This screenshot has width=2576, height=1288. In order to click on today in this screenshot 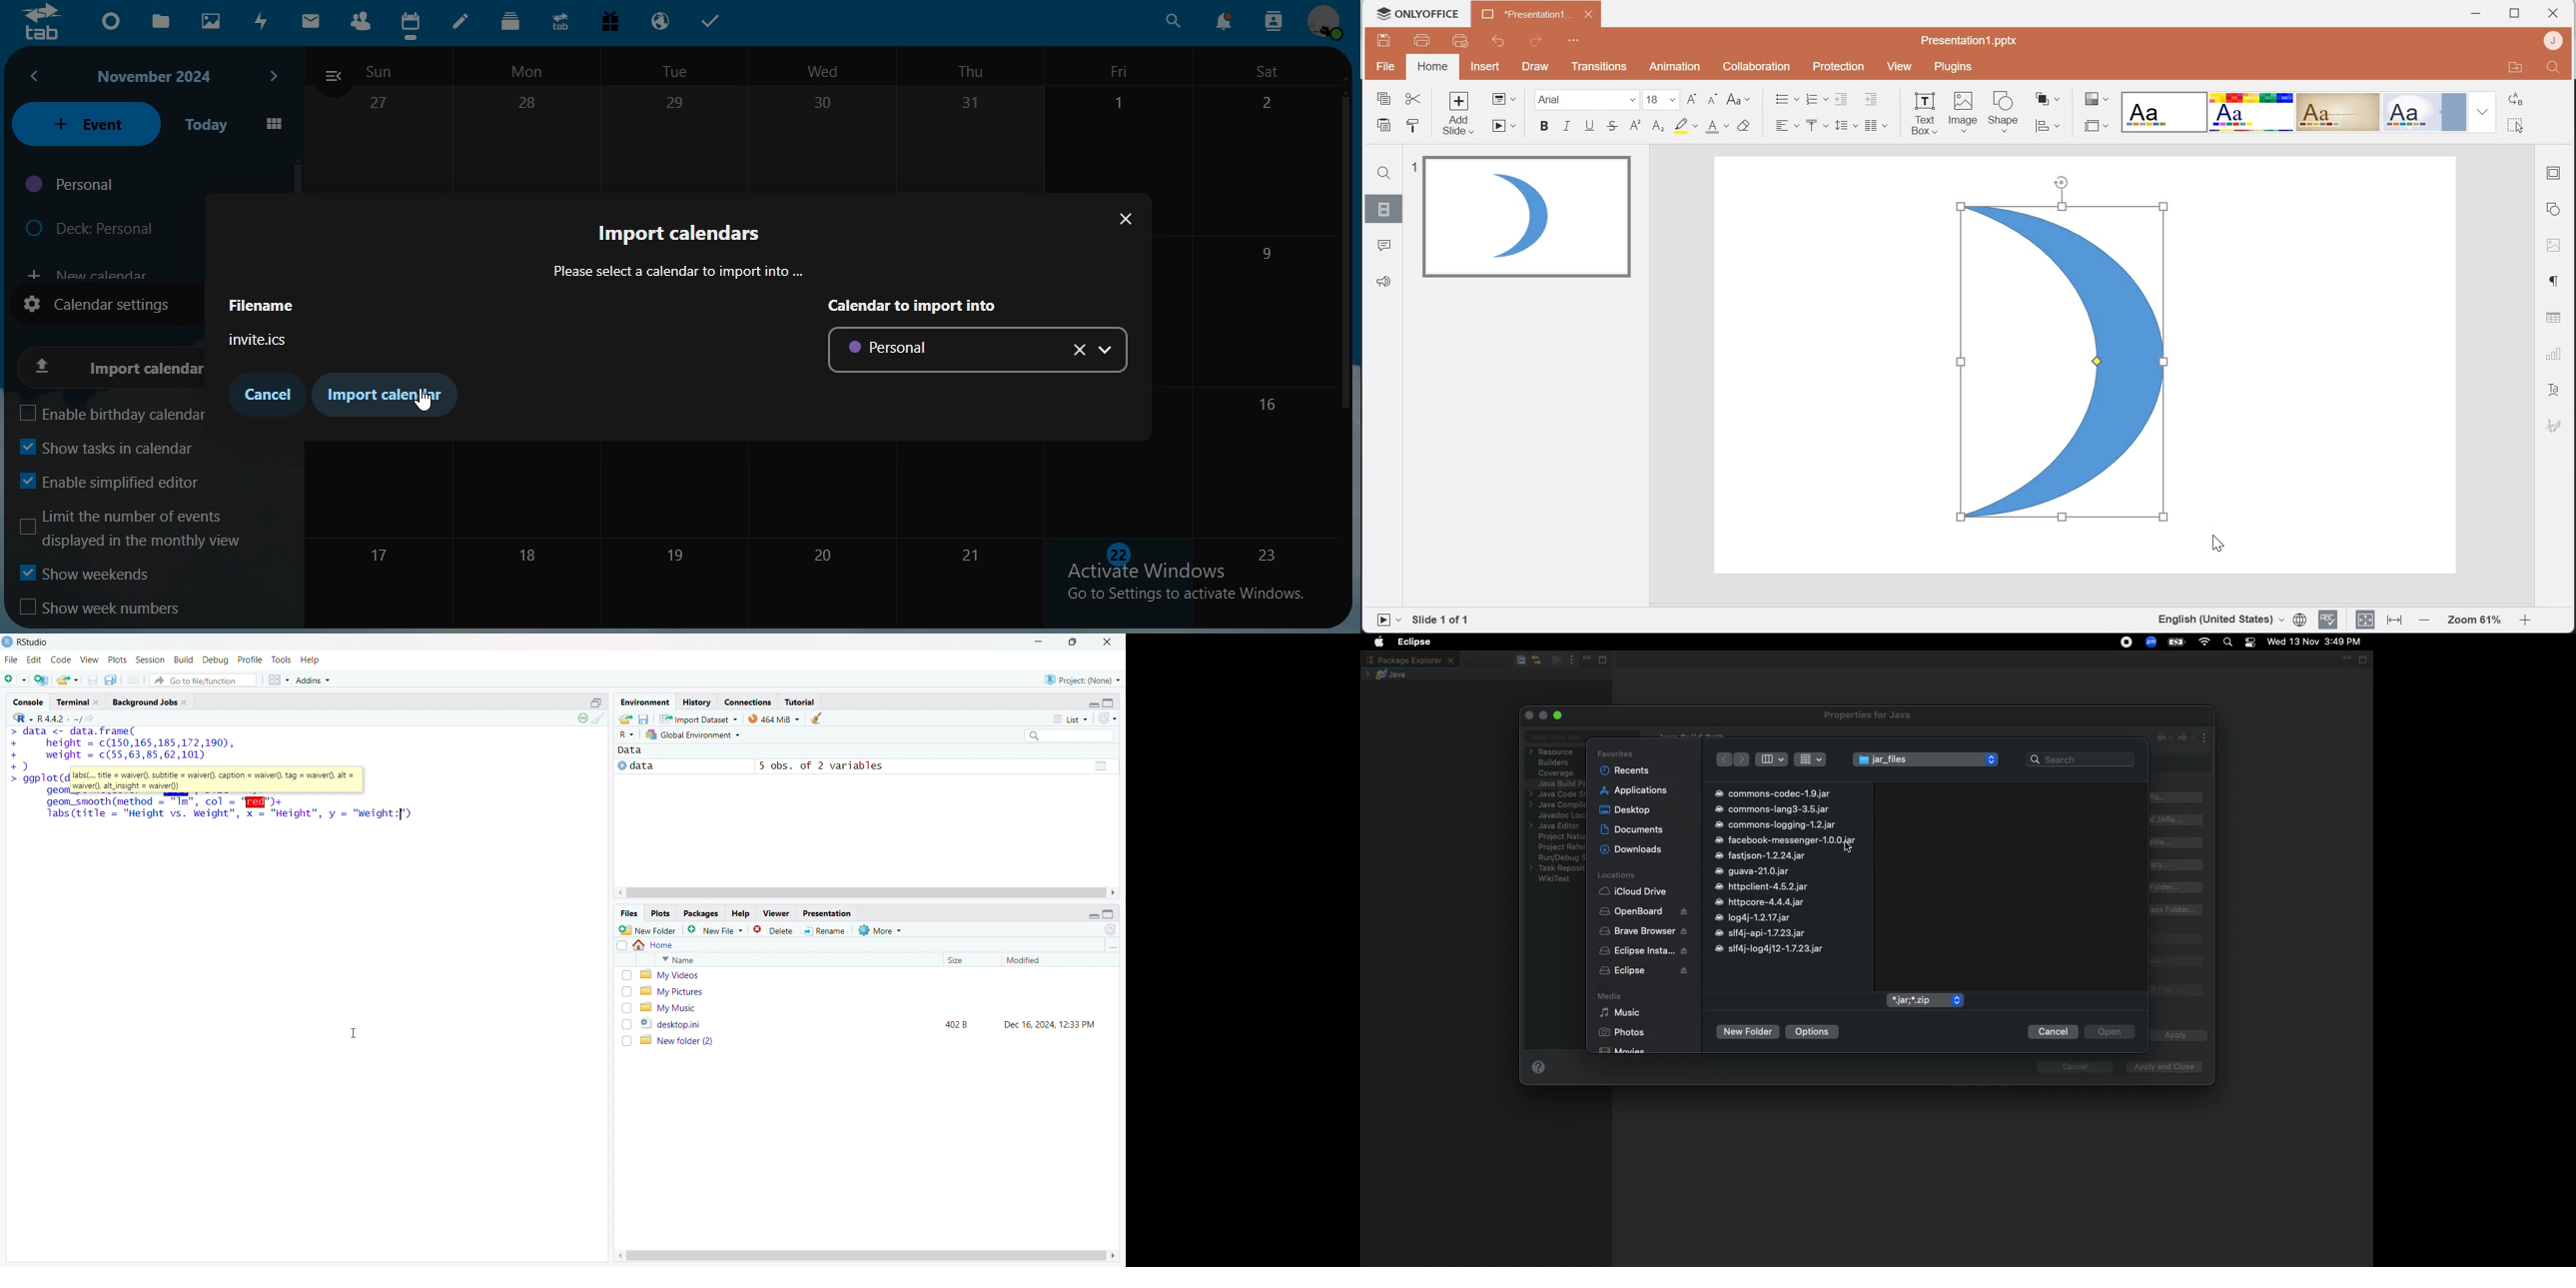, I will do `click(207, 125)`.